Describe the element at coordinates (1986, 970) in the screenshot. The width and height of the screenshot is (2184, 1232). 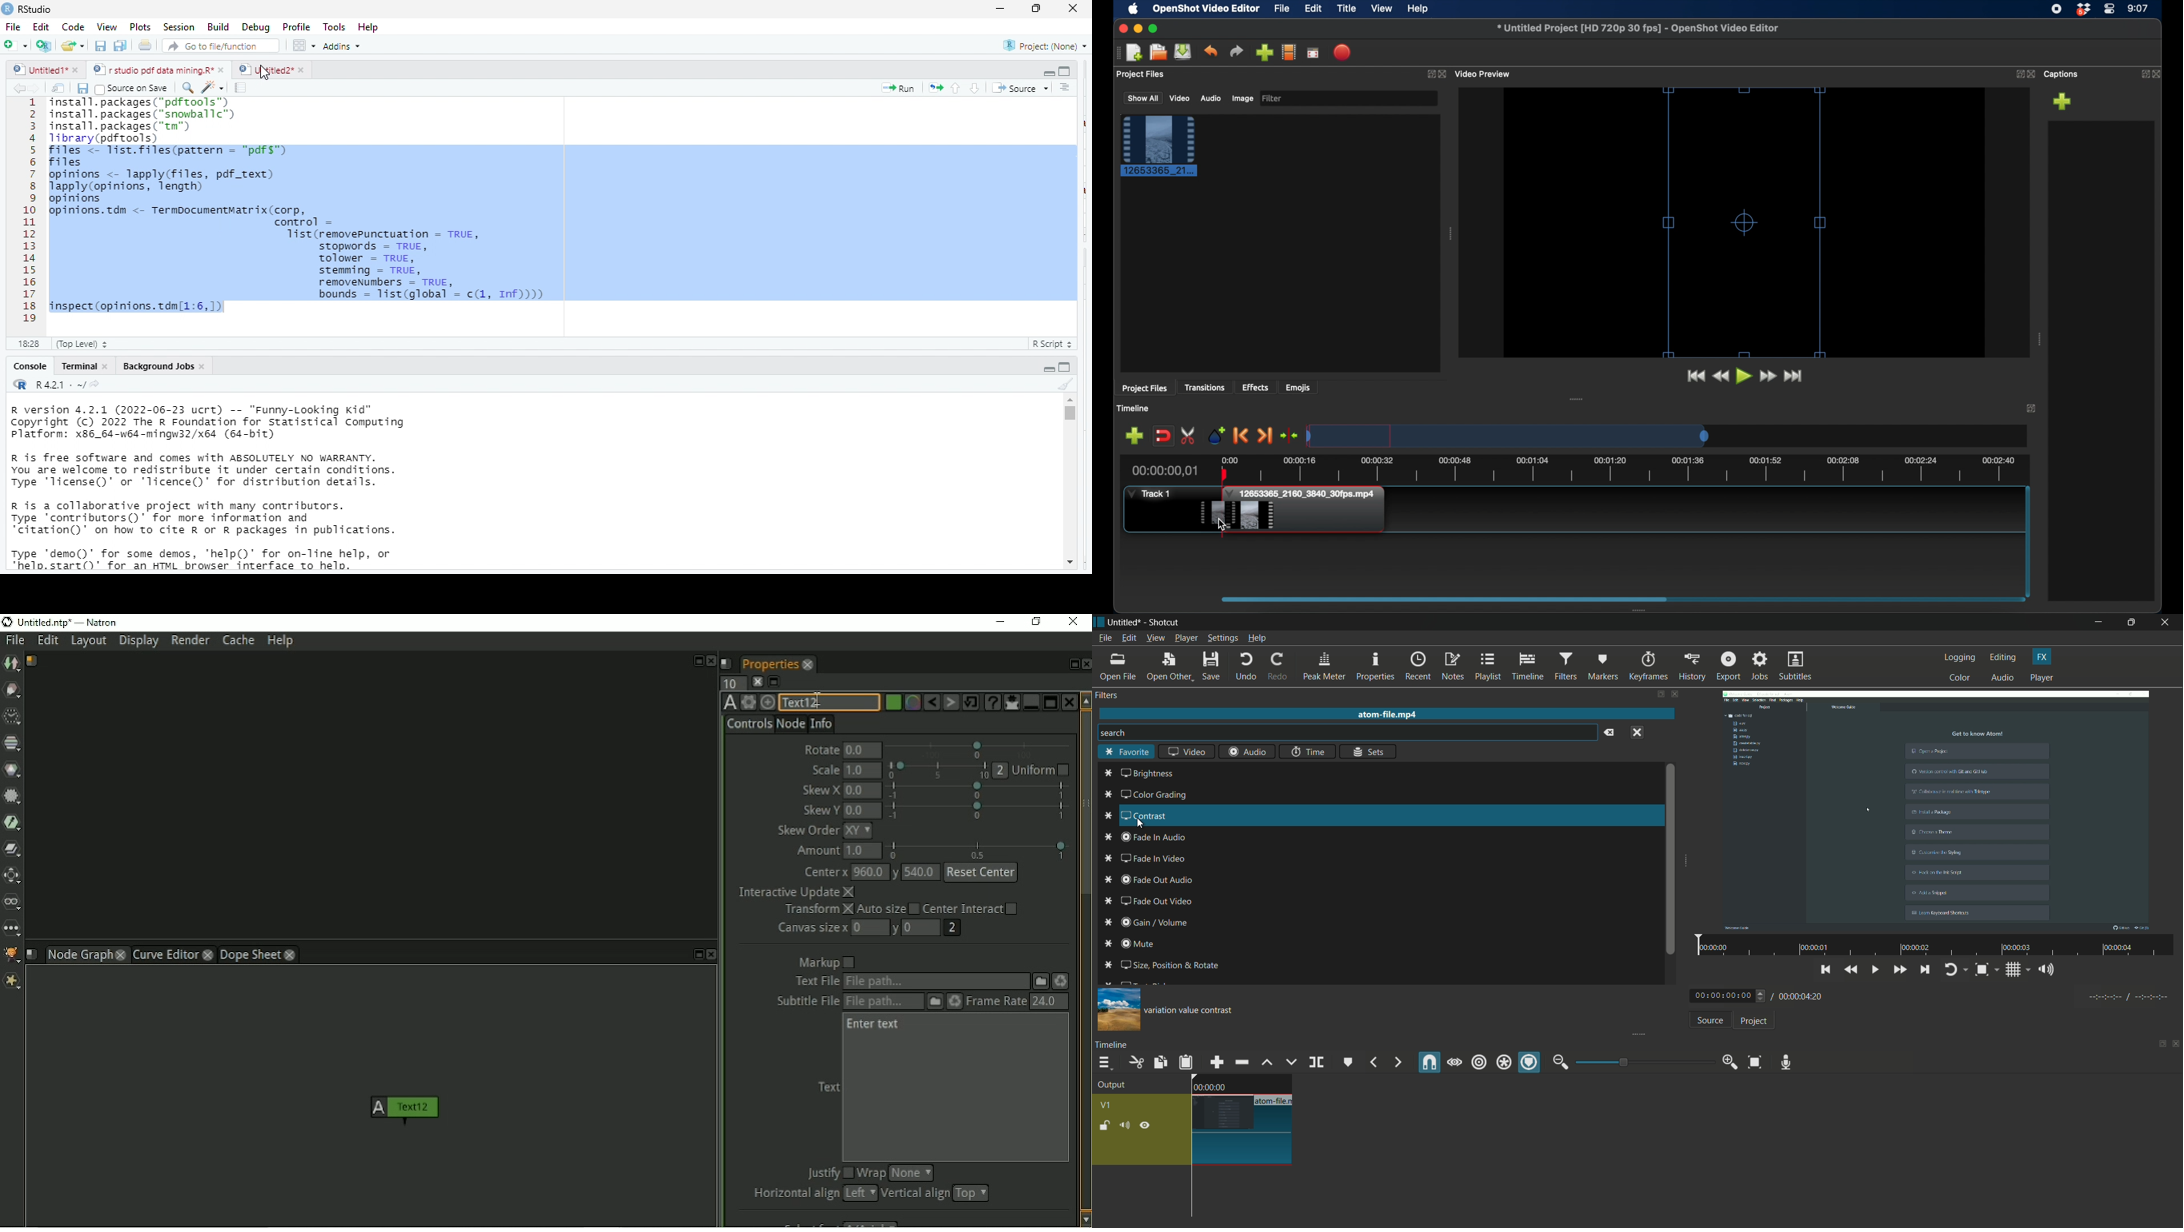
I see `toggle zoom` at that location.